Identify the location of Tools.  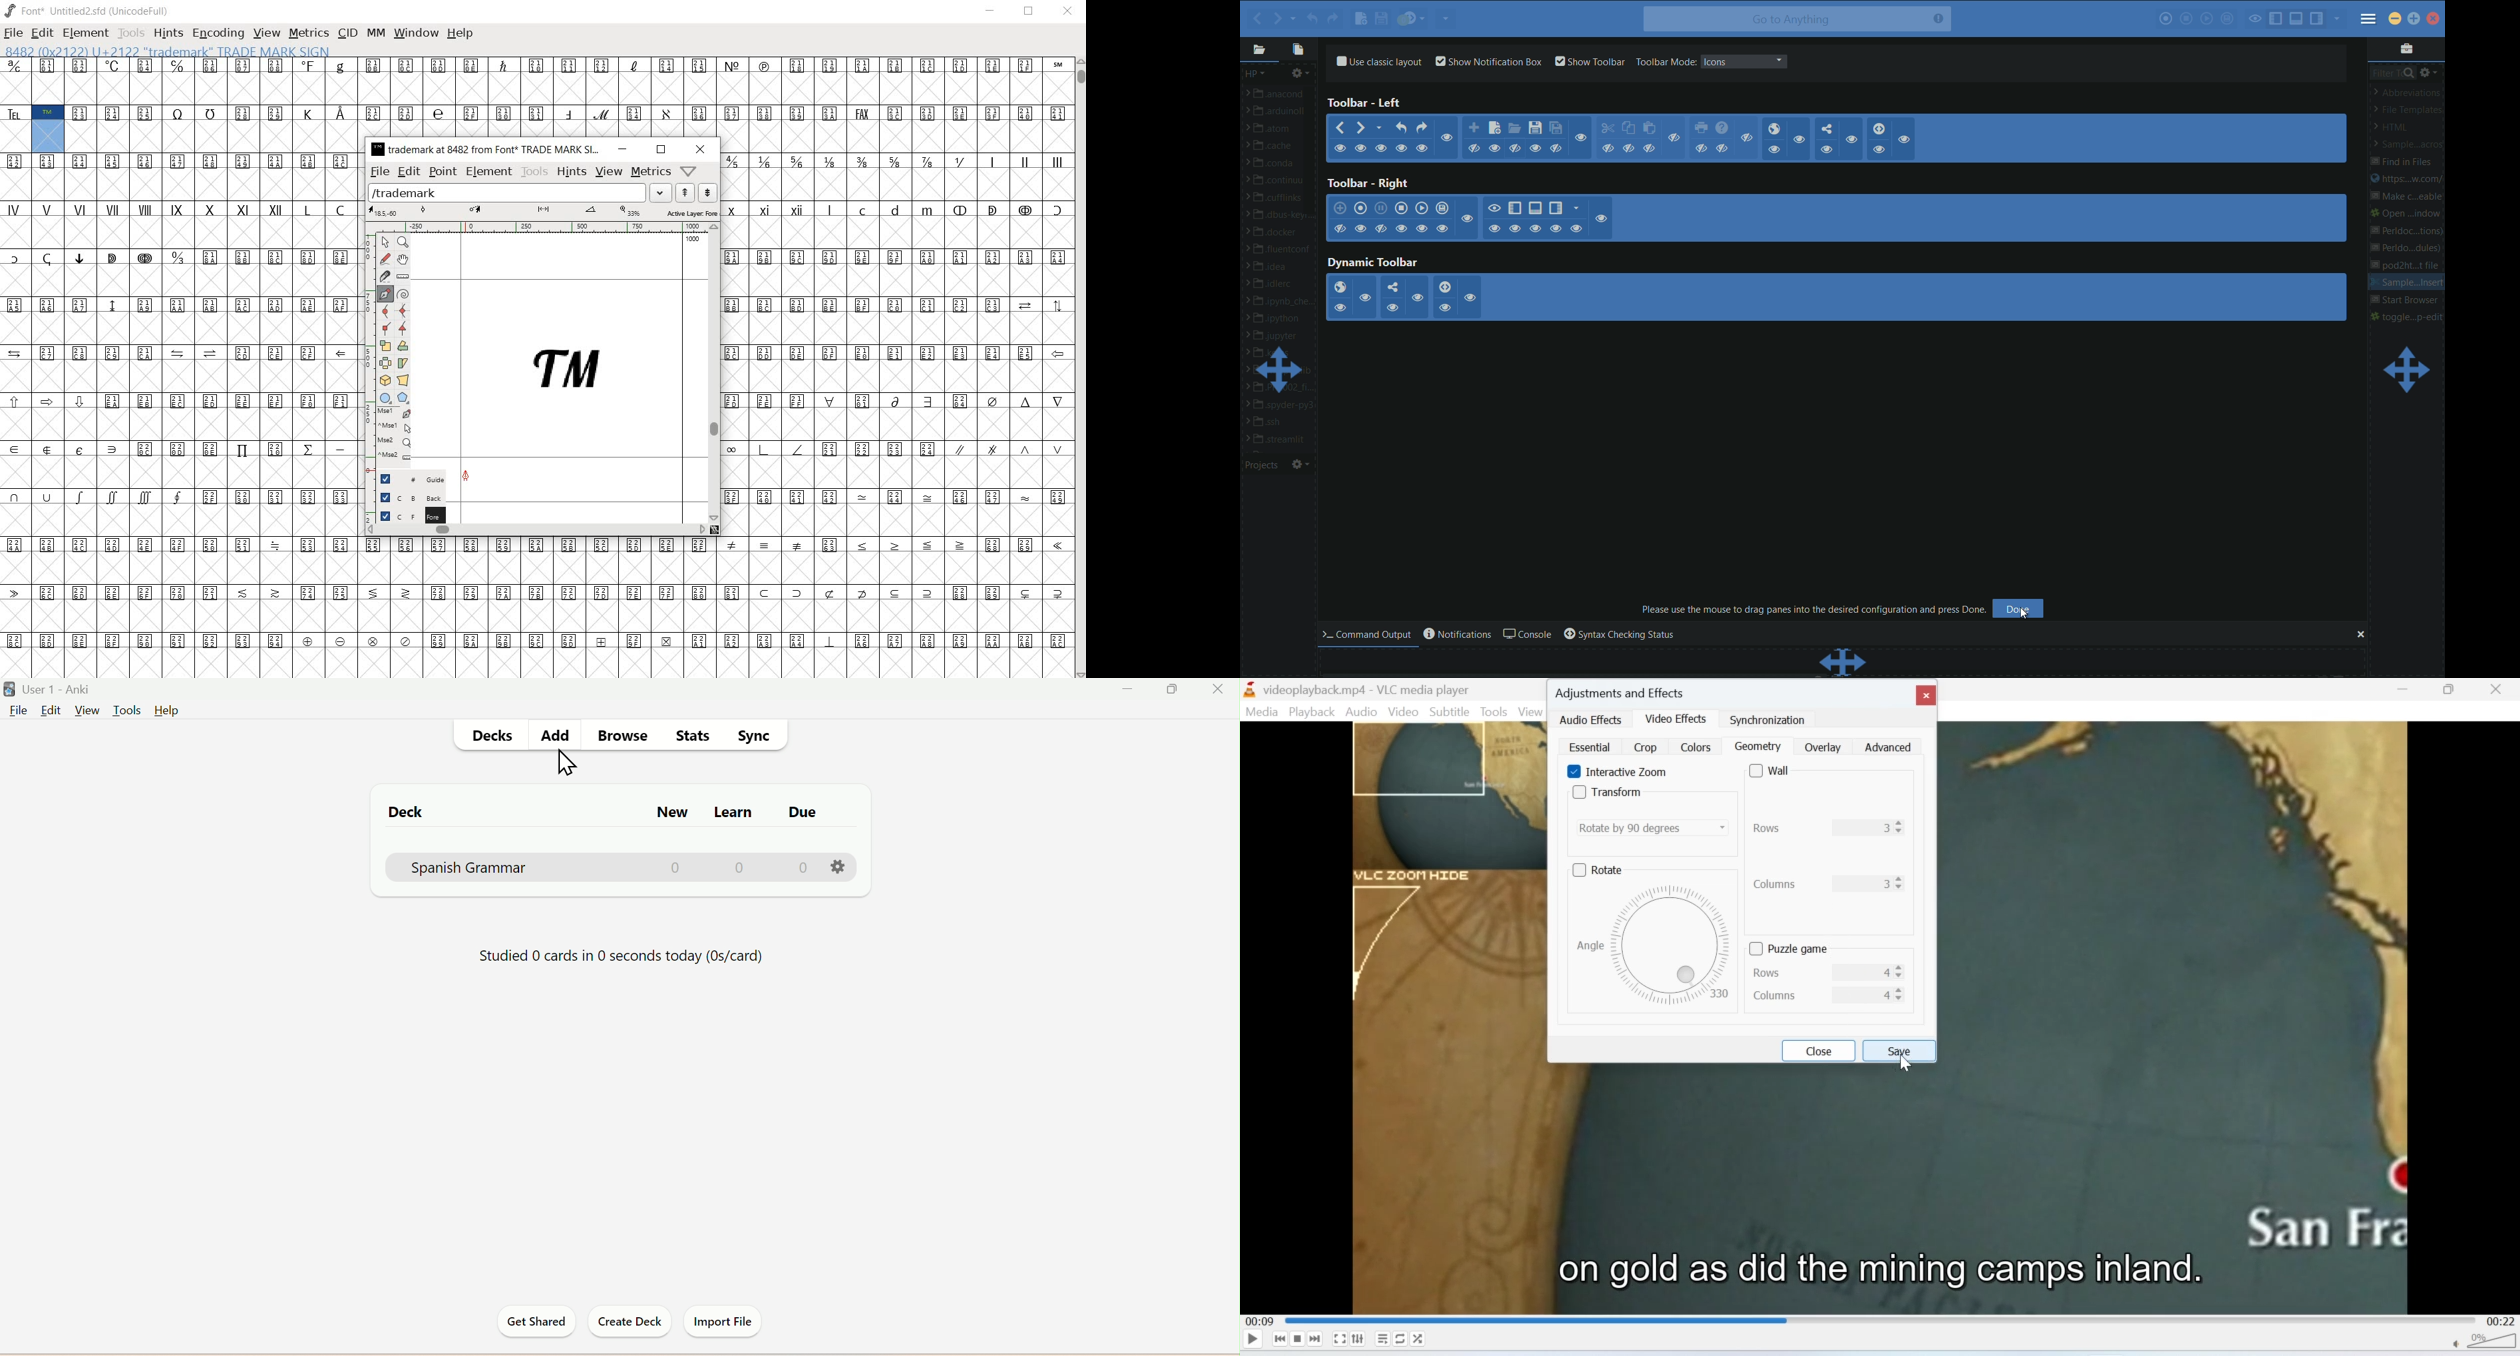
(124, 711).